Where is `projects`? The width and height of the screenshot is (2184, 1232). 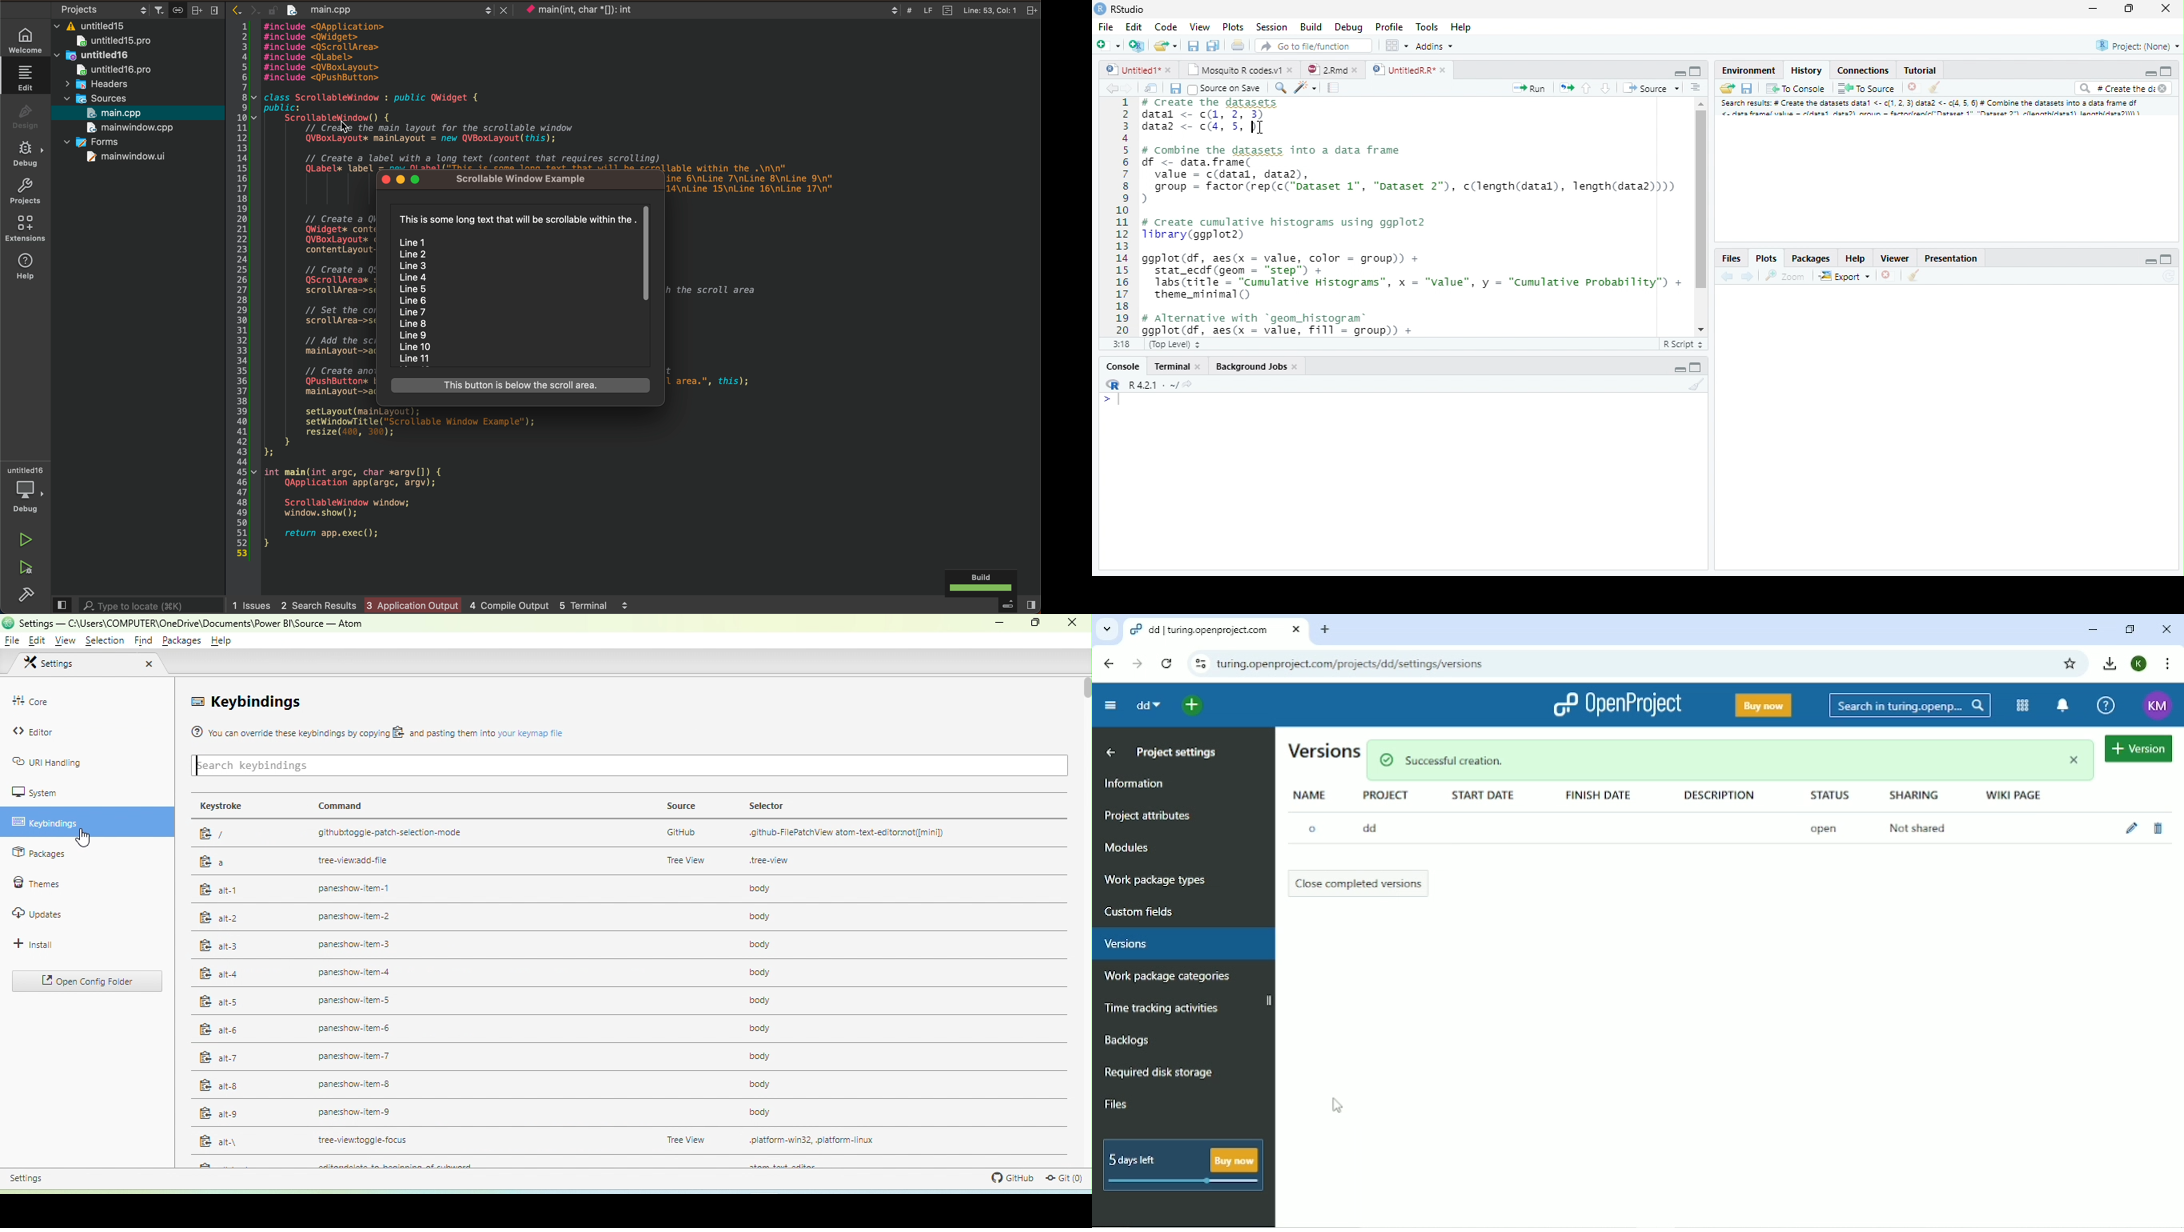
projects is located at coordinates (25, 192).